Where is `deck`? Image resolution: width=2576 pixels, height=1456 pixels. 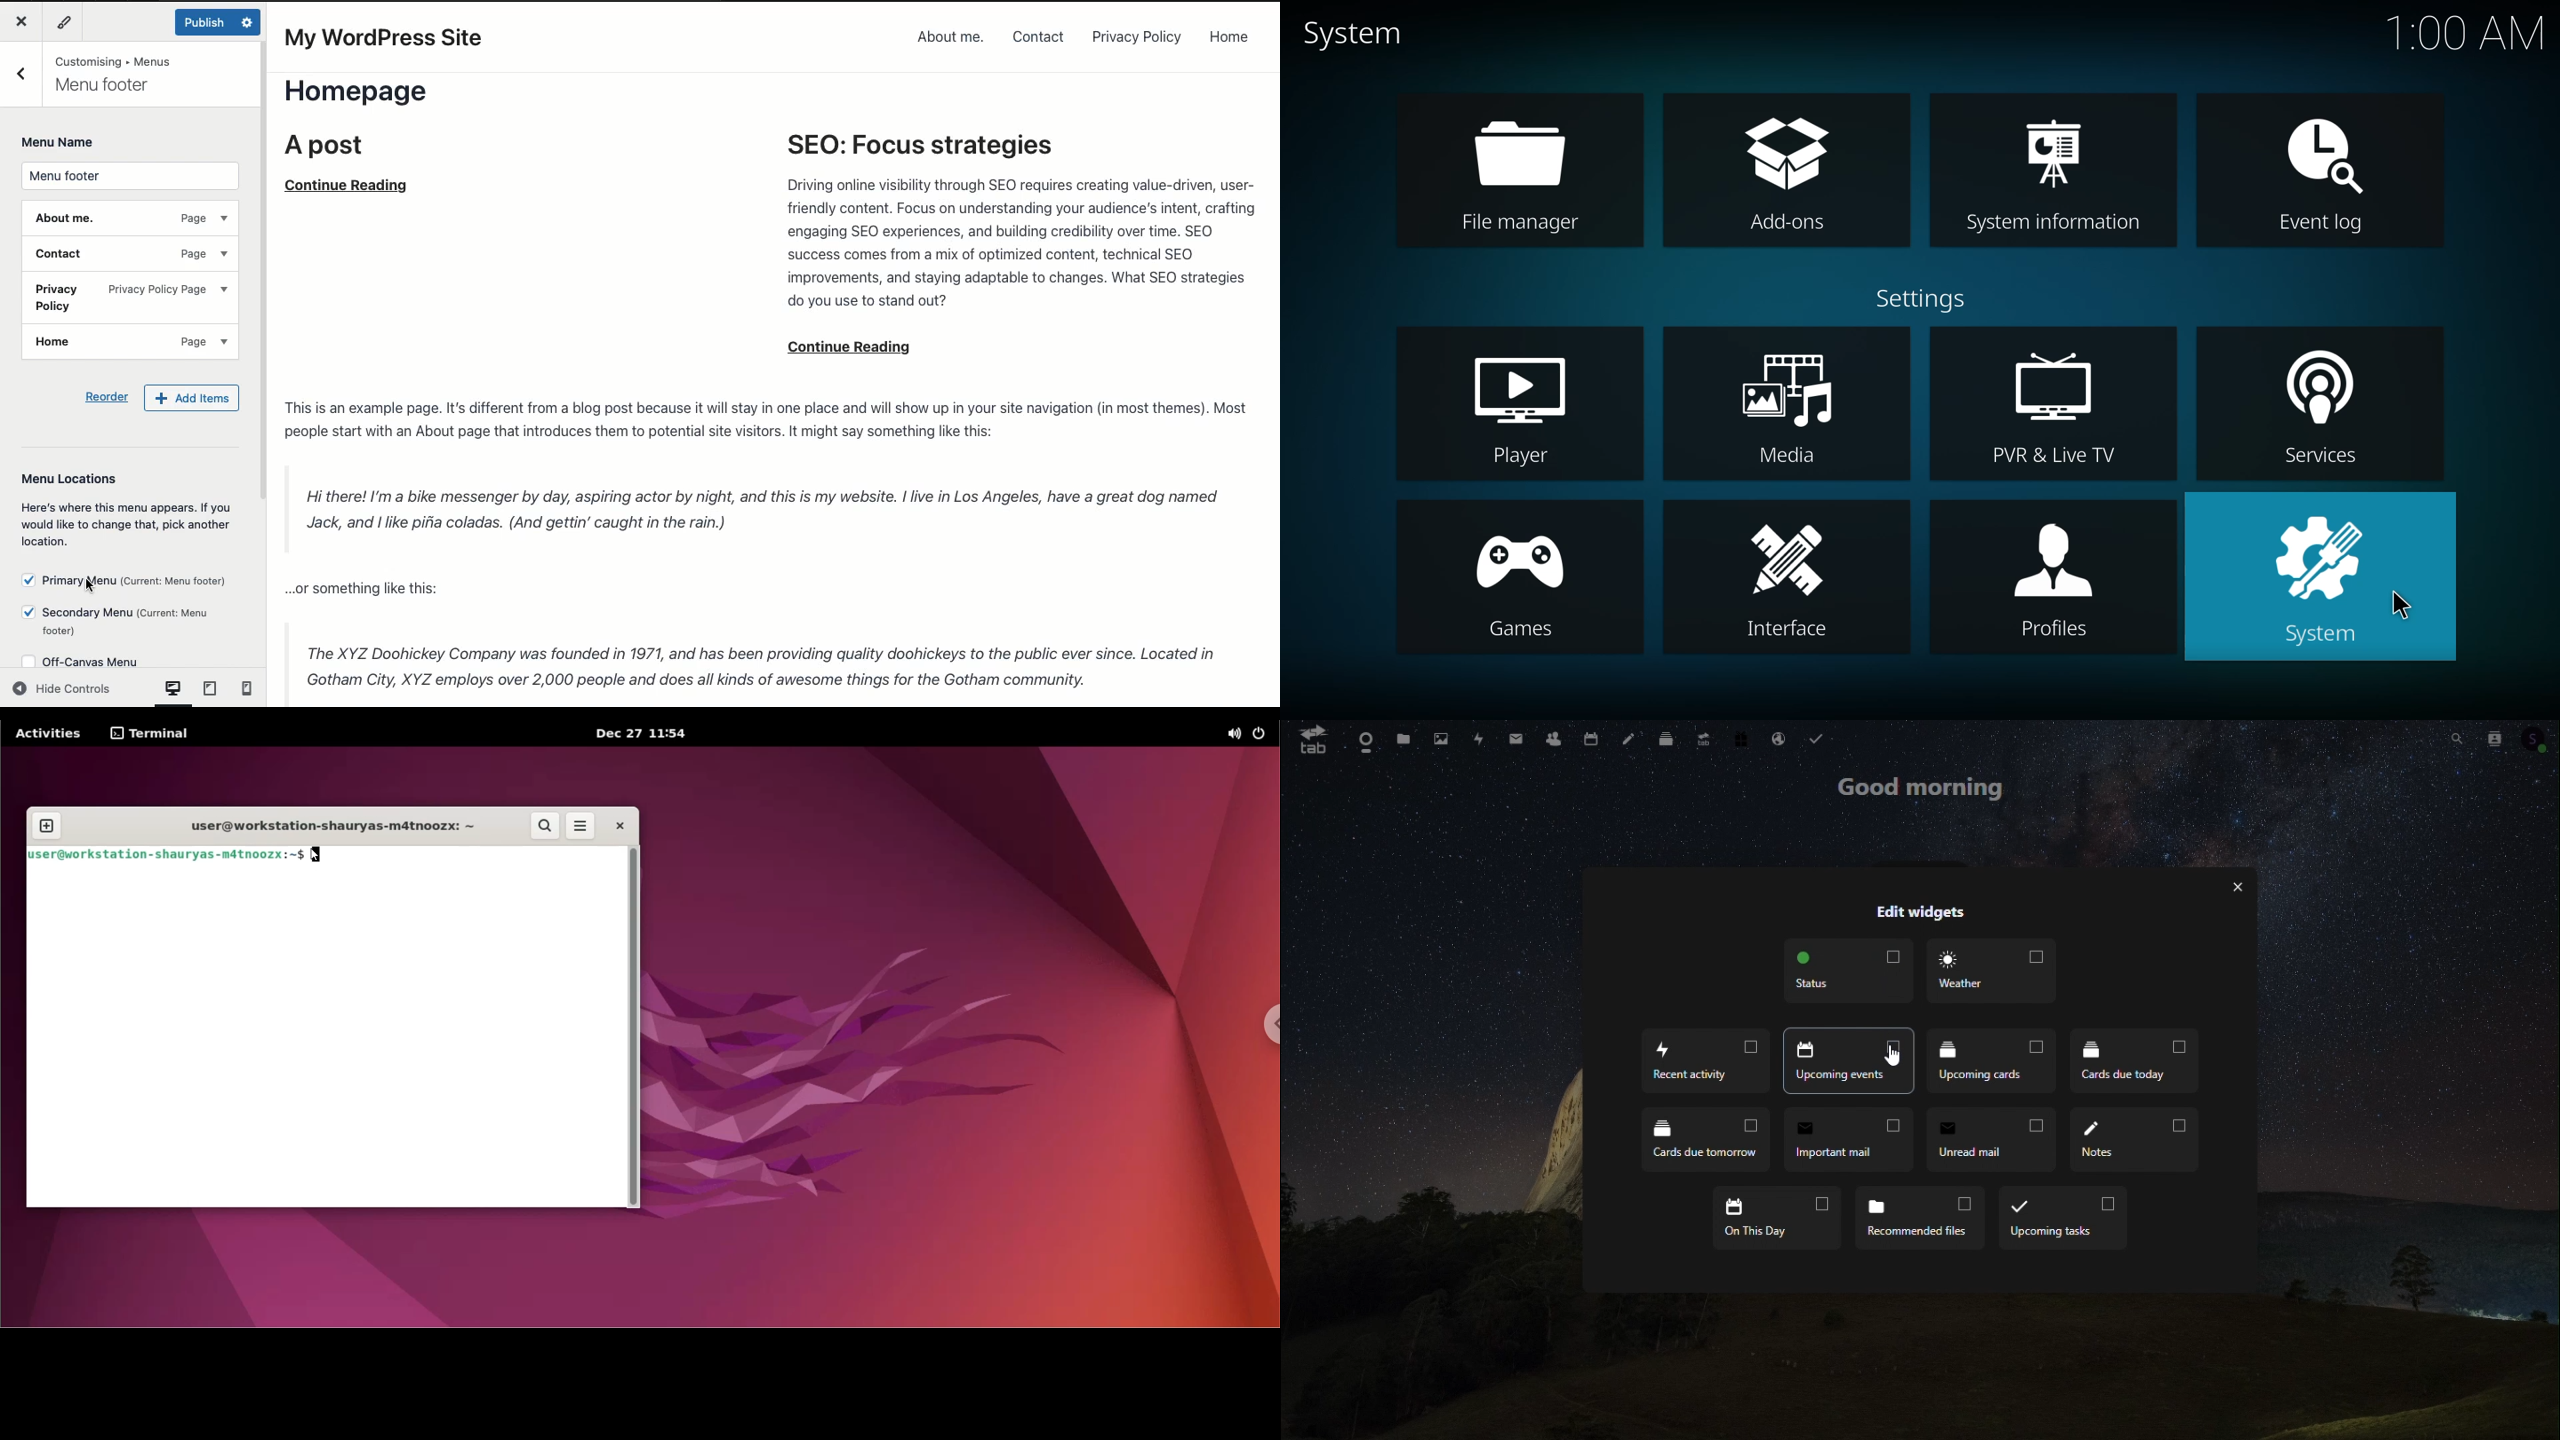
deck is located at coordinates (1671, 735).